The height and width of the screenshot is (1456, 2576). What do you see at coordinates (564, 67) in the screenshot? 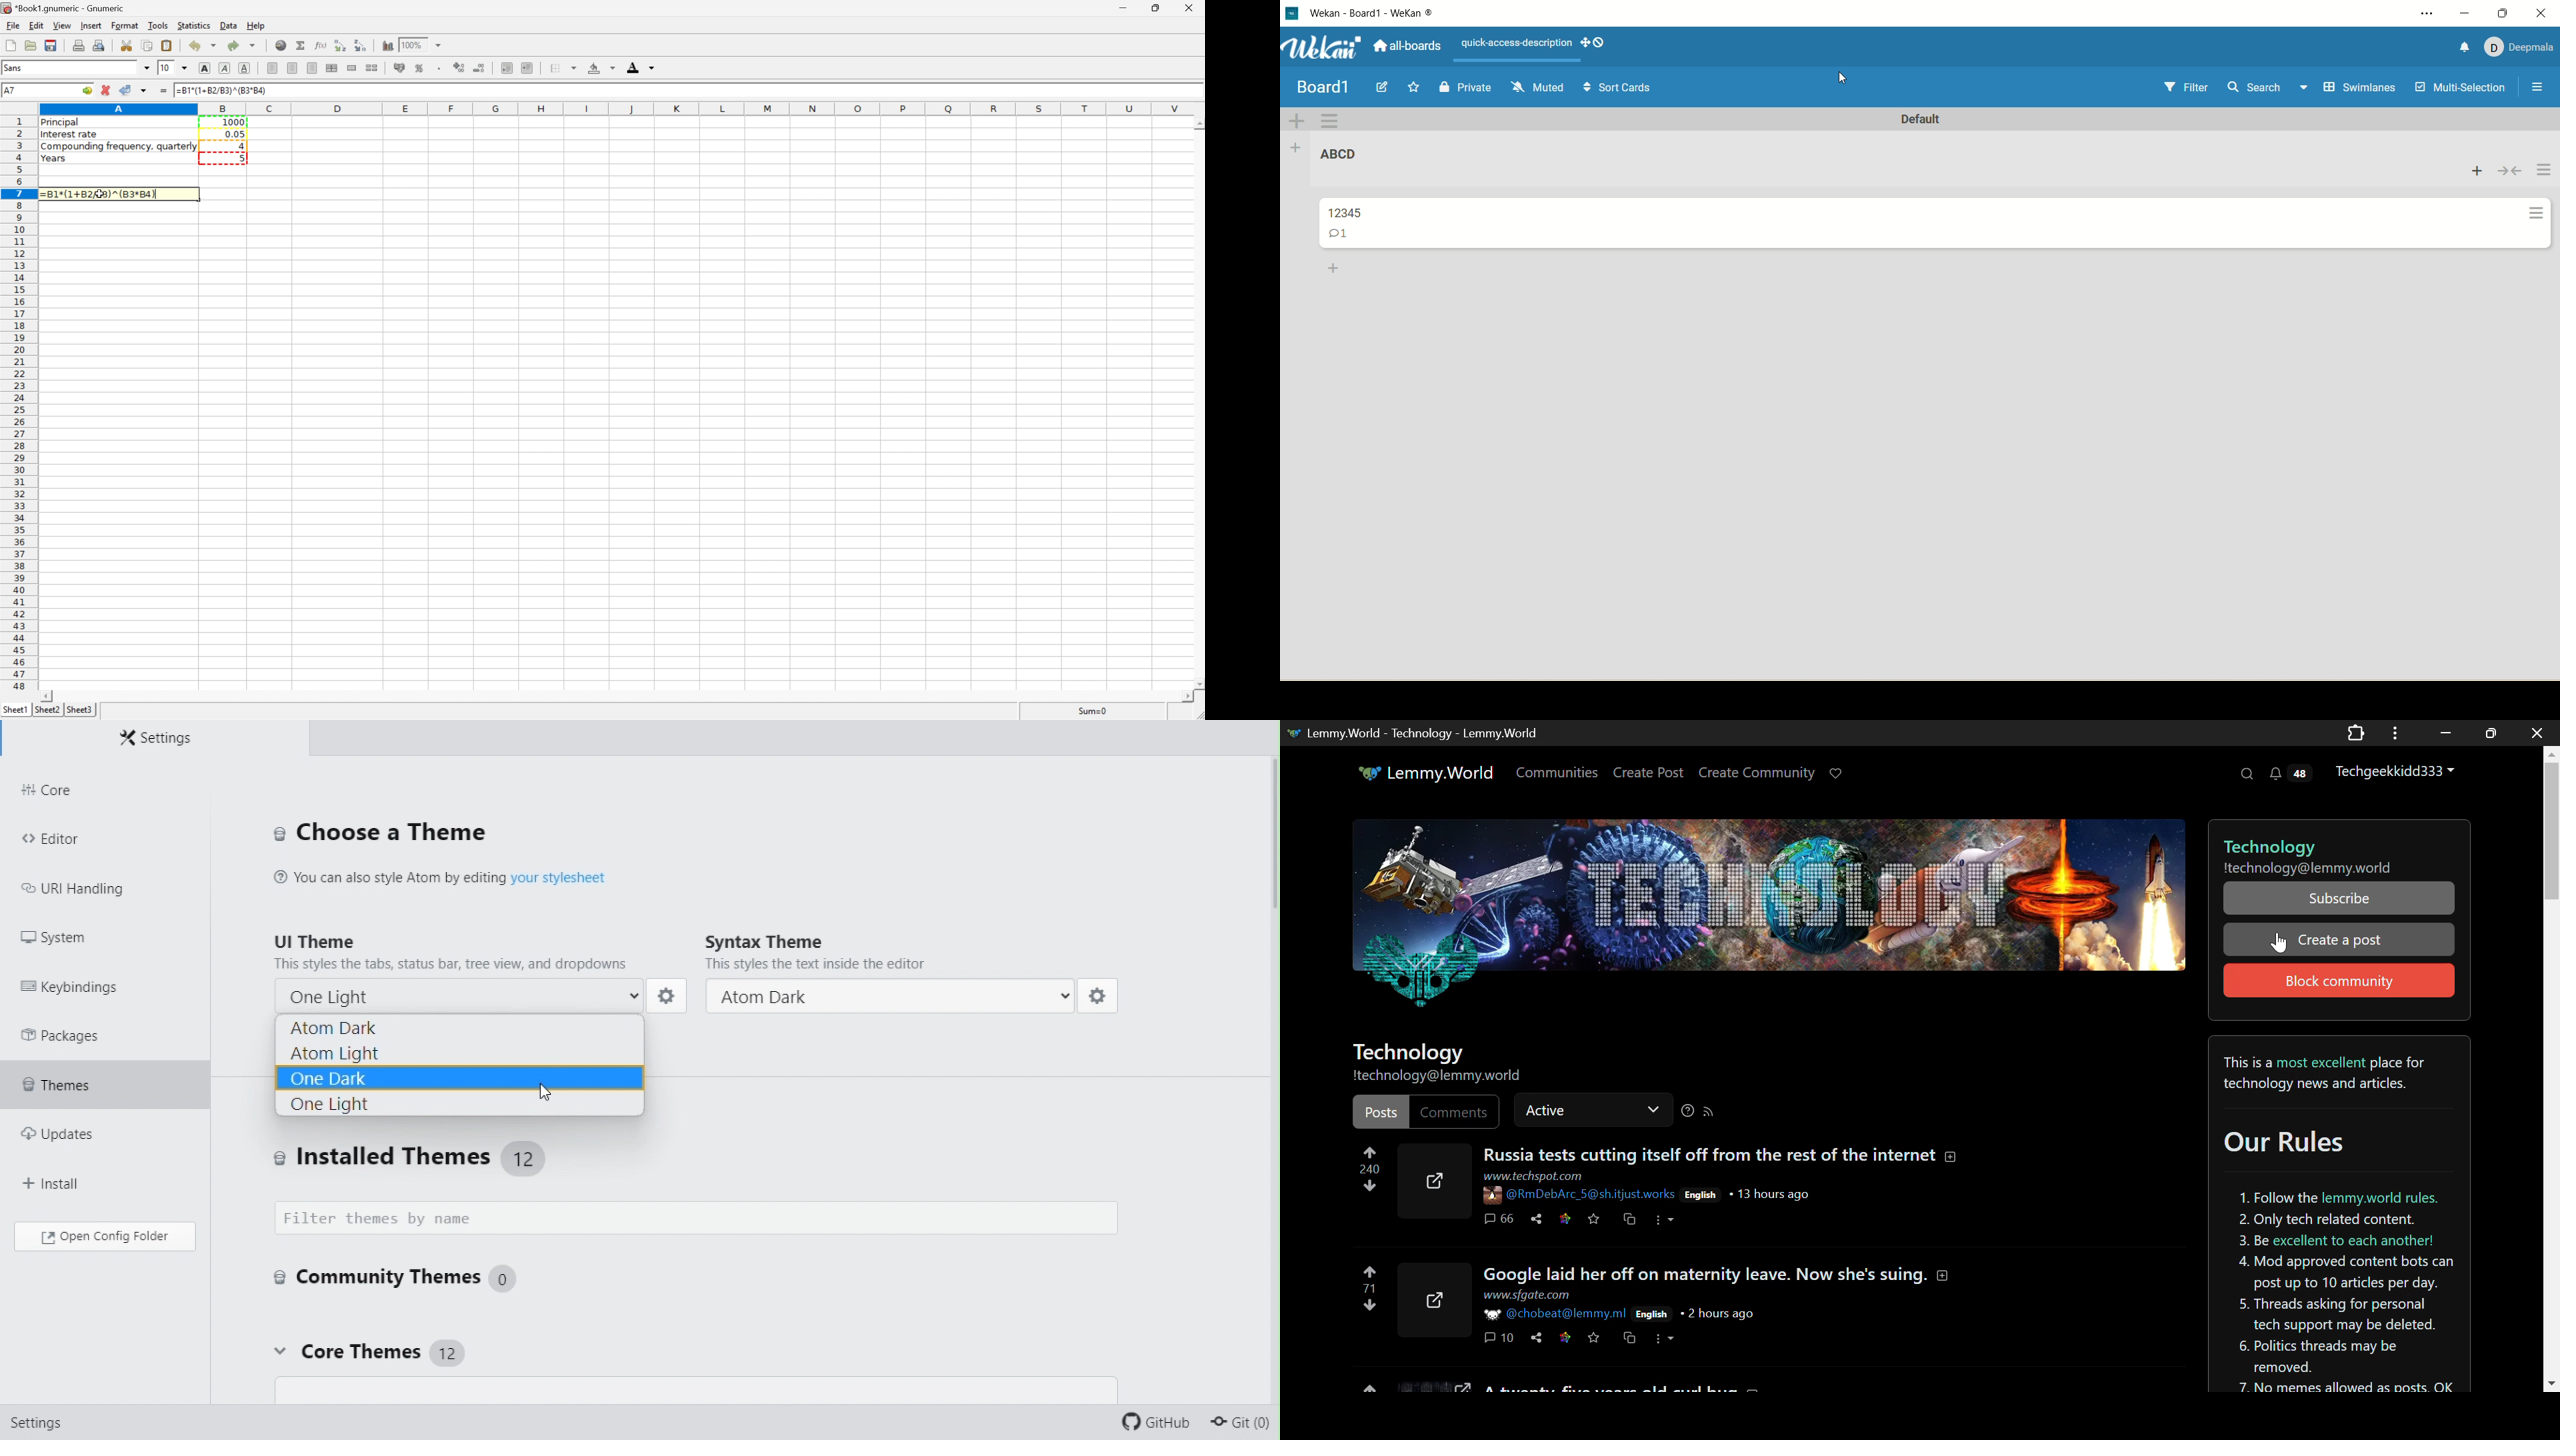
I see `borders` at bounding box center [564, 67].